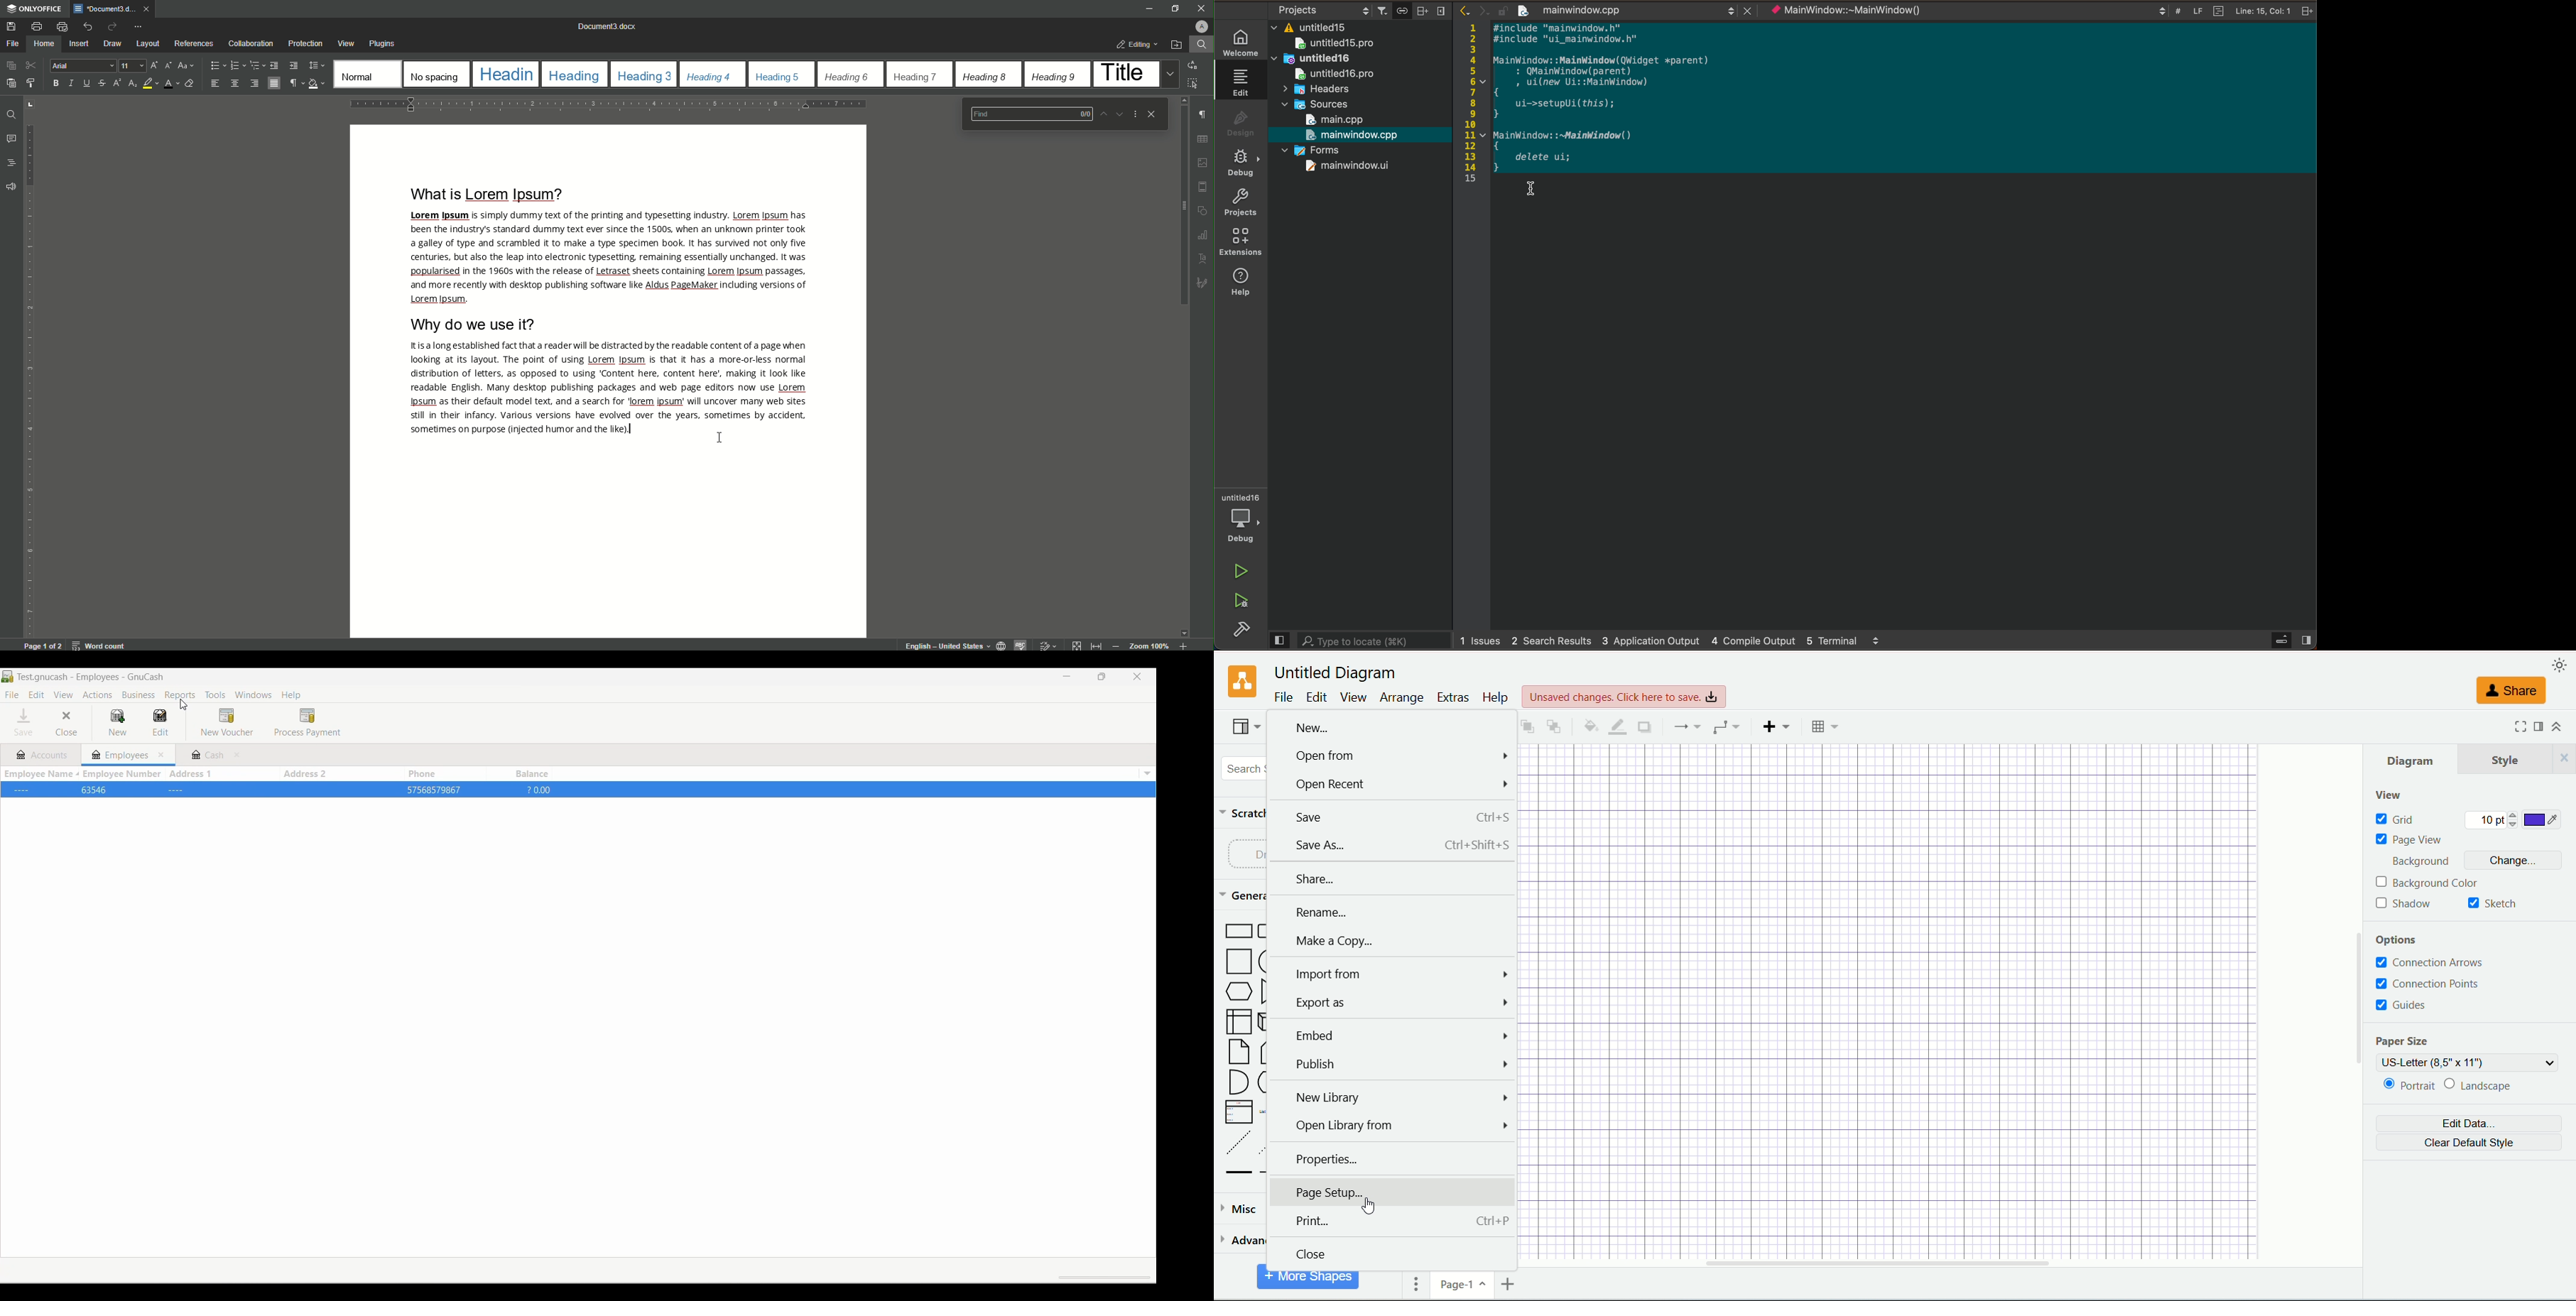  I want to click on View, so click(63, 694).